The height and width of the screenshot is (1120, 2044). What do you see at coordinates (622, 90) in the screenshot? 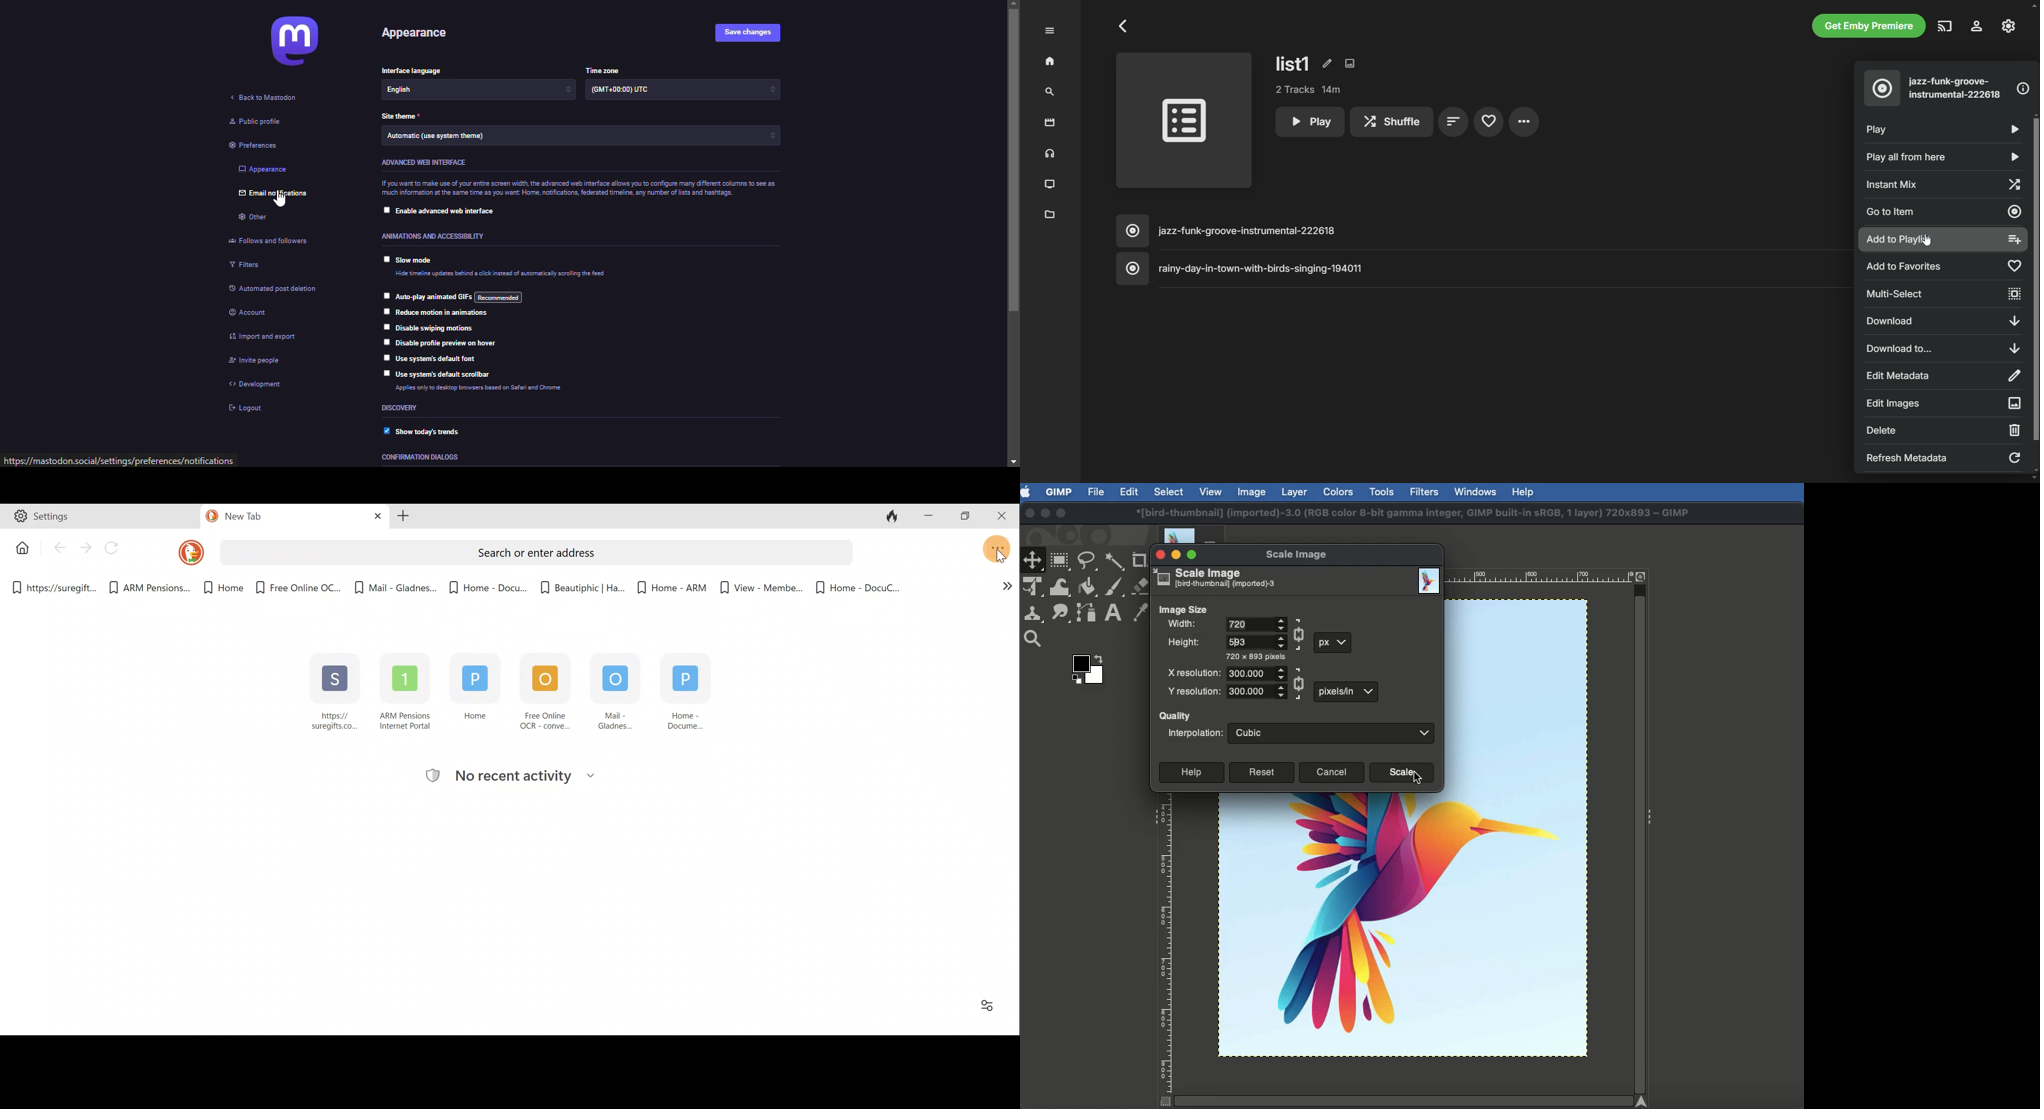
I see `time zone` at bounding box center [622, 90].